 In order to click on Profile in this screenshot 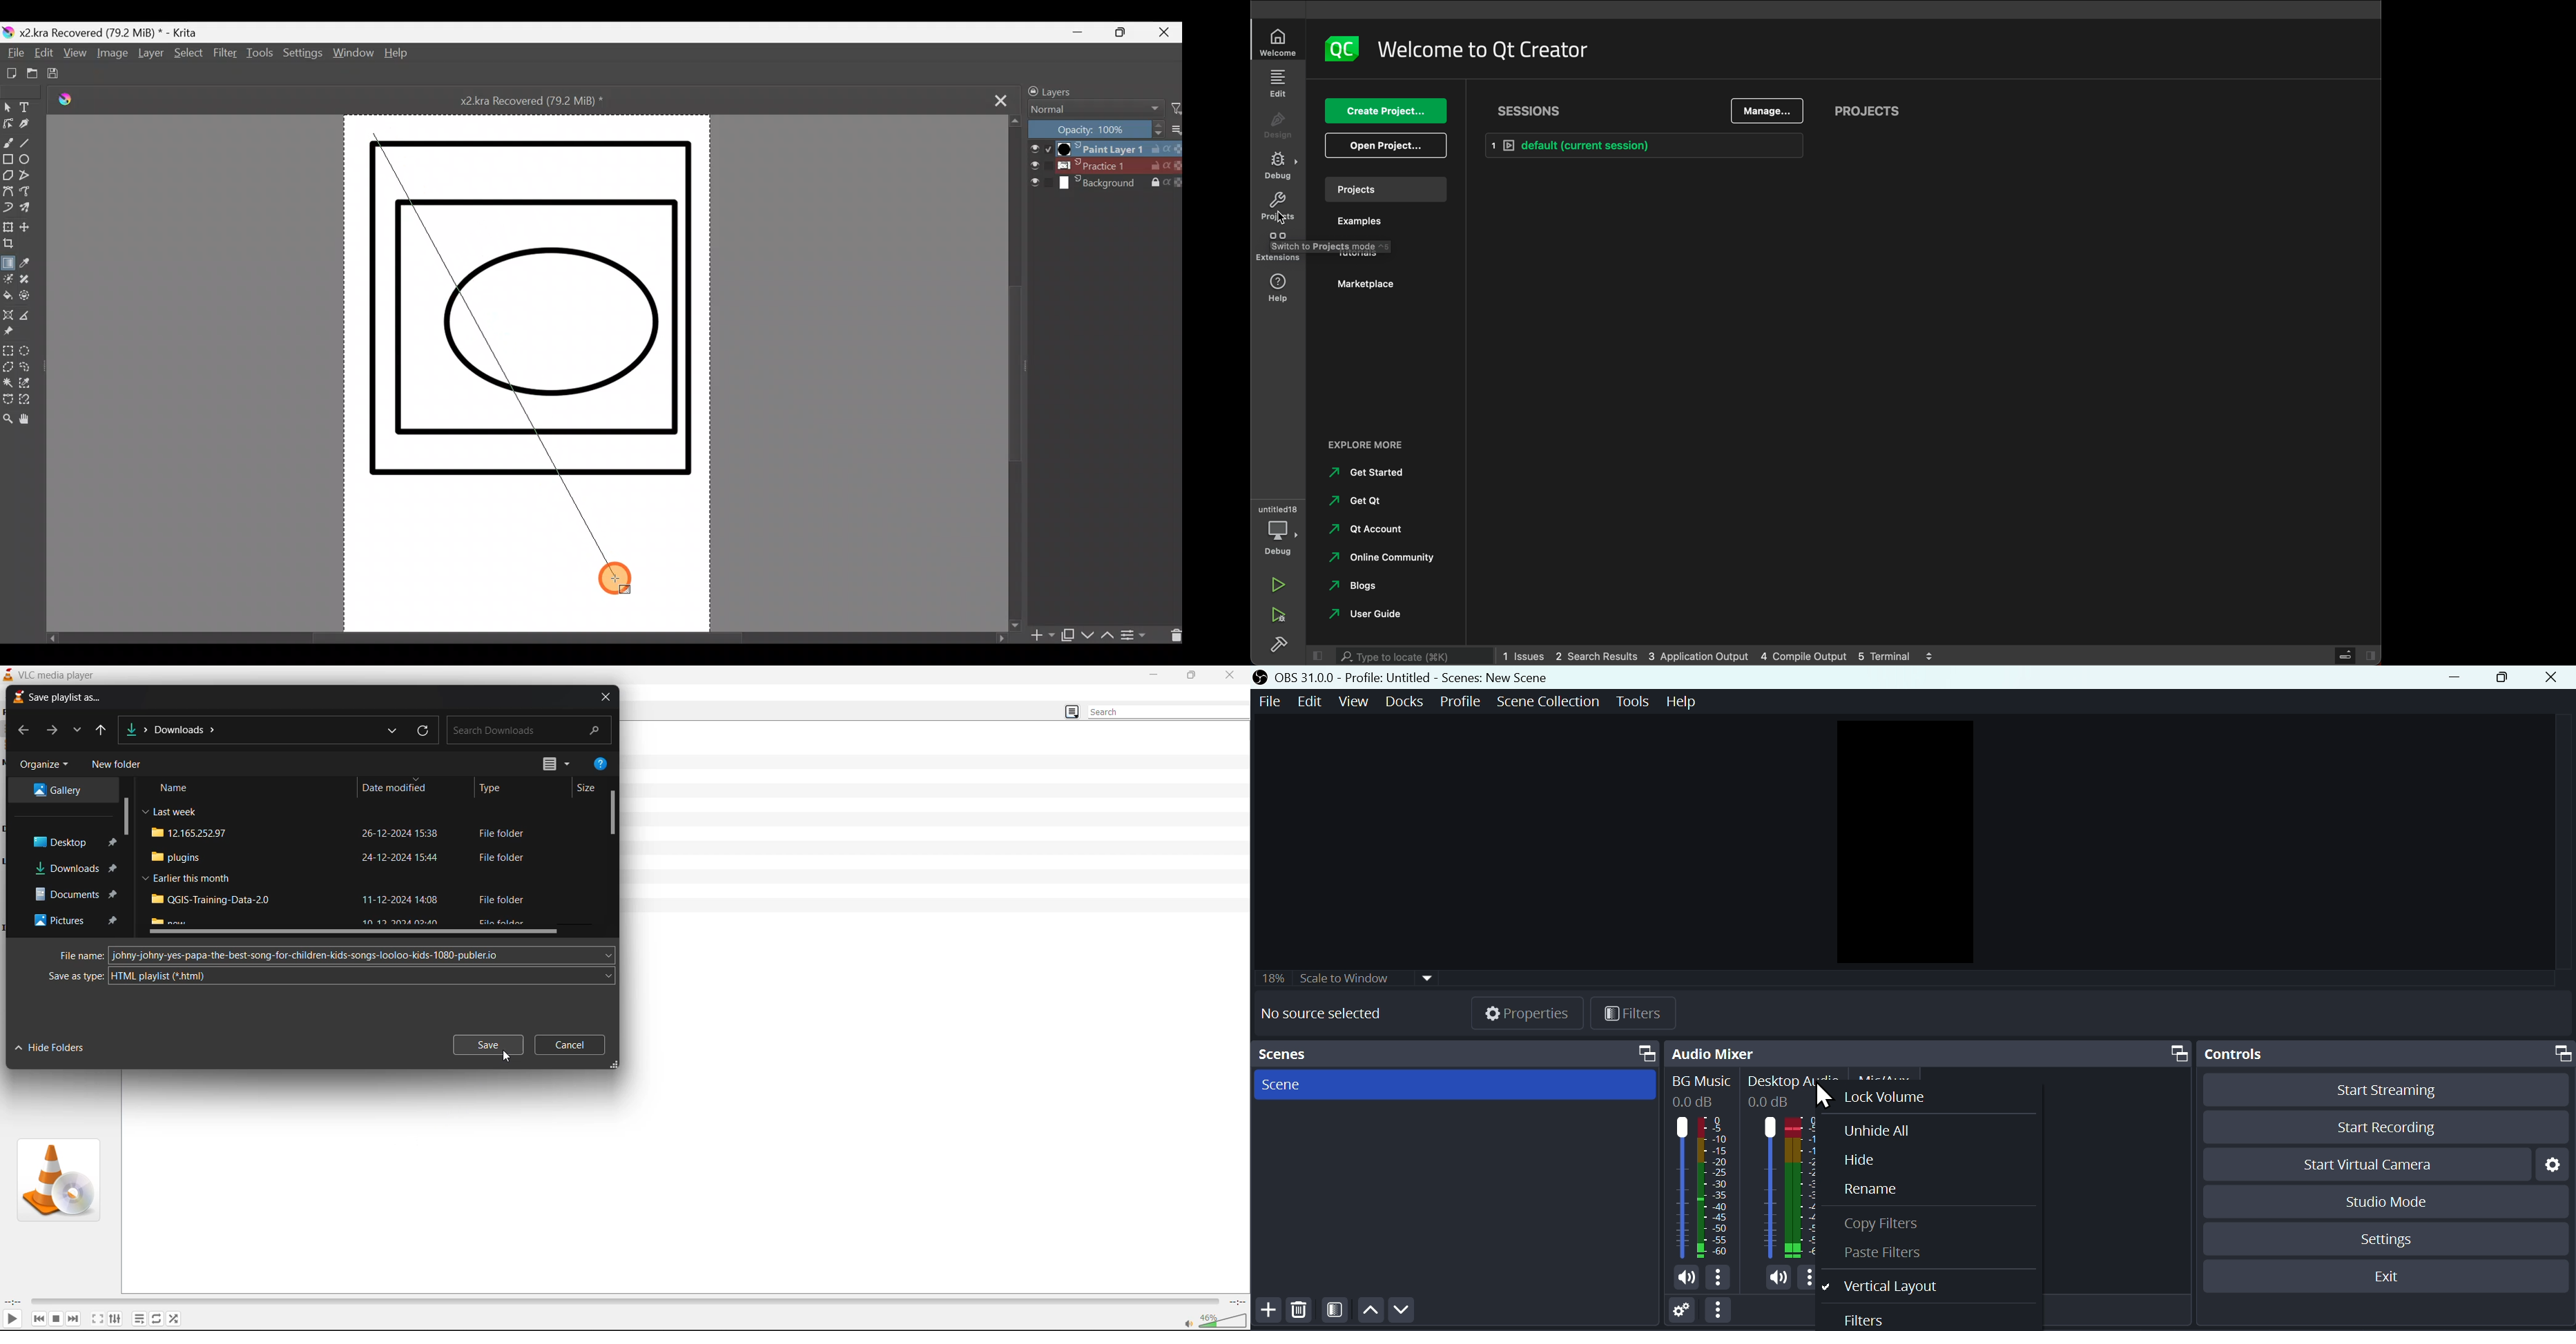, I will do `click(1462, 702)`.